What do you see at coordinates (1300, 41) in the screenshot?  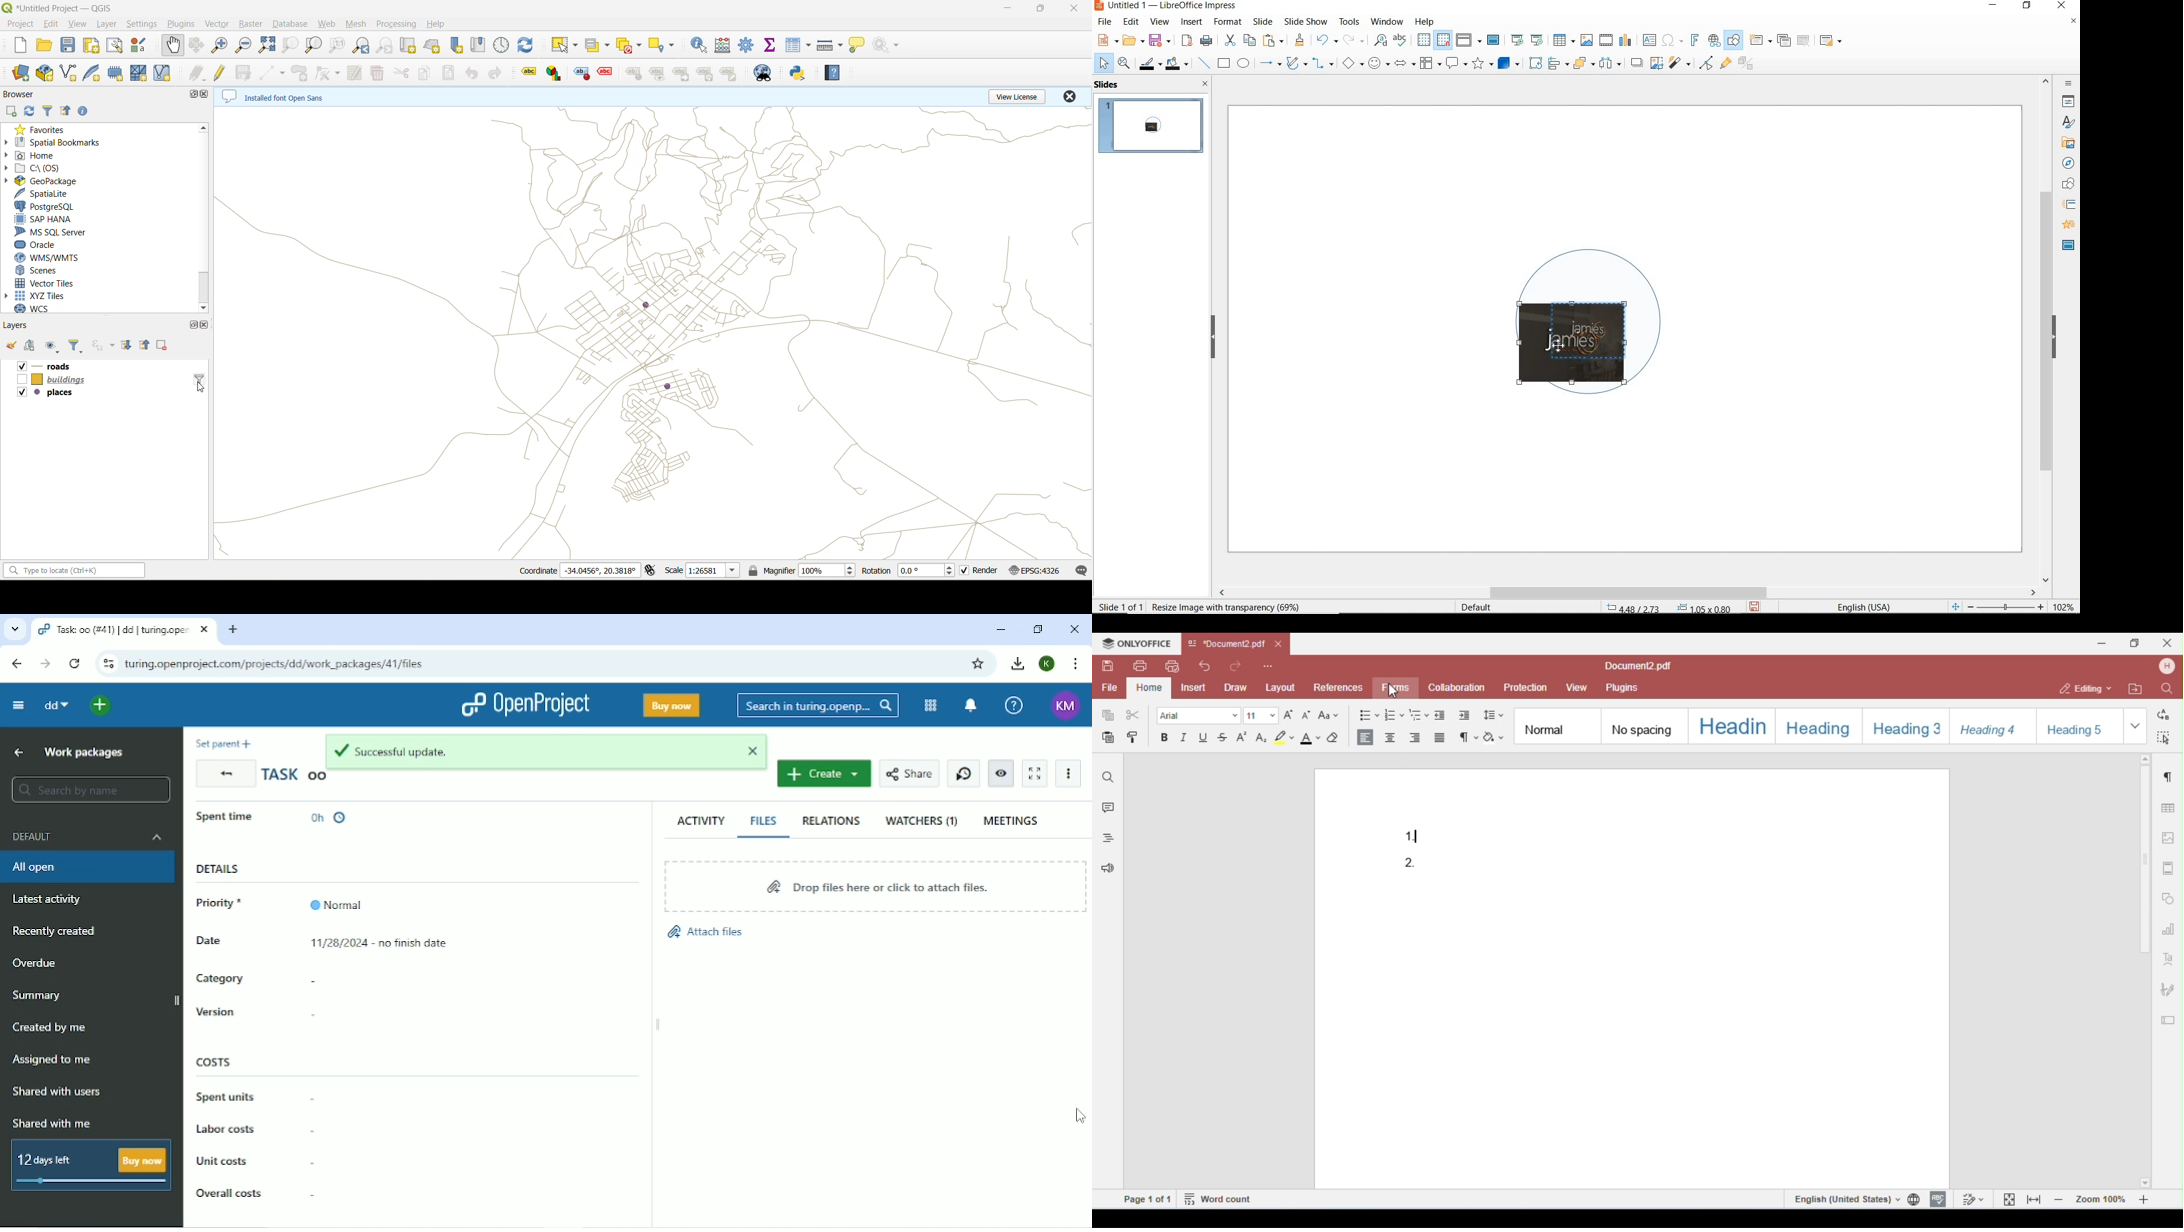 I see `clone formatting` at bounding box center [1300, 41].